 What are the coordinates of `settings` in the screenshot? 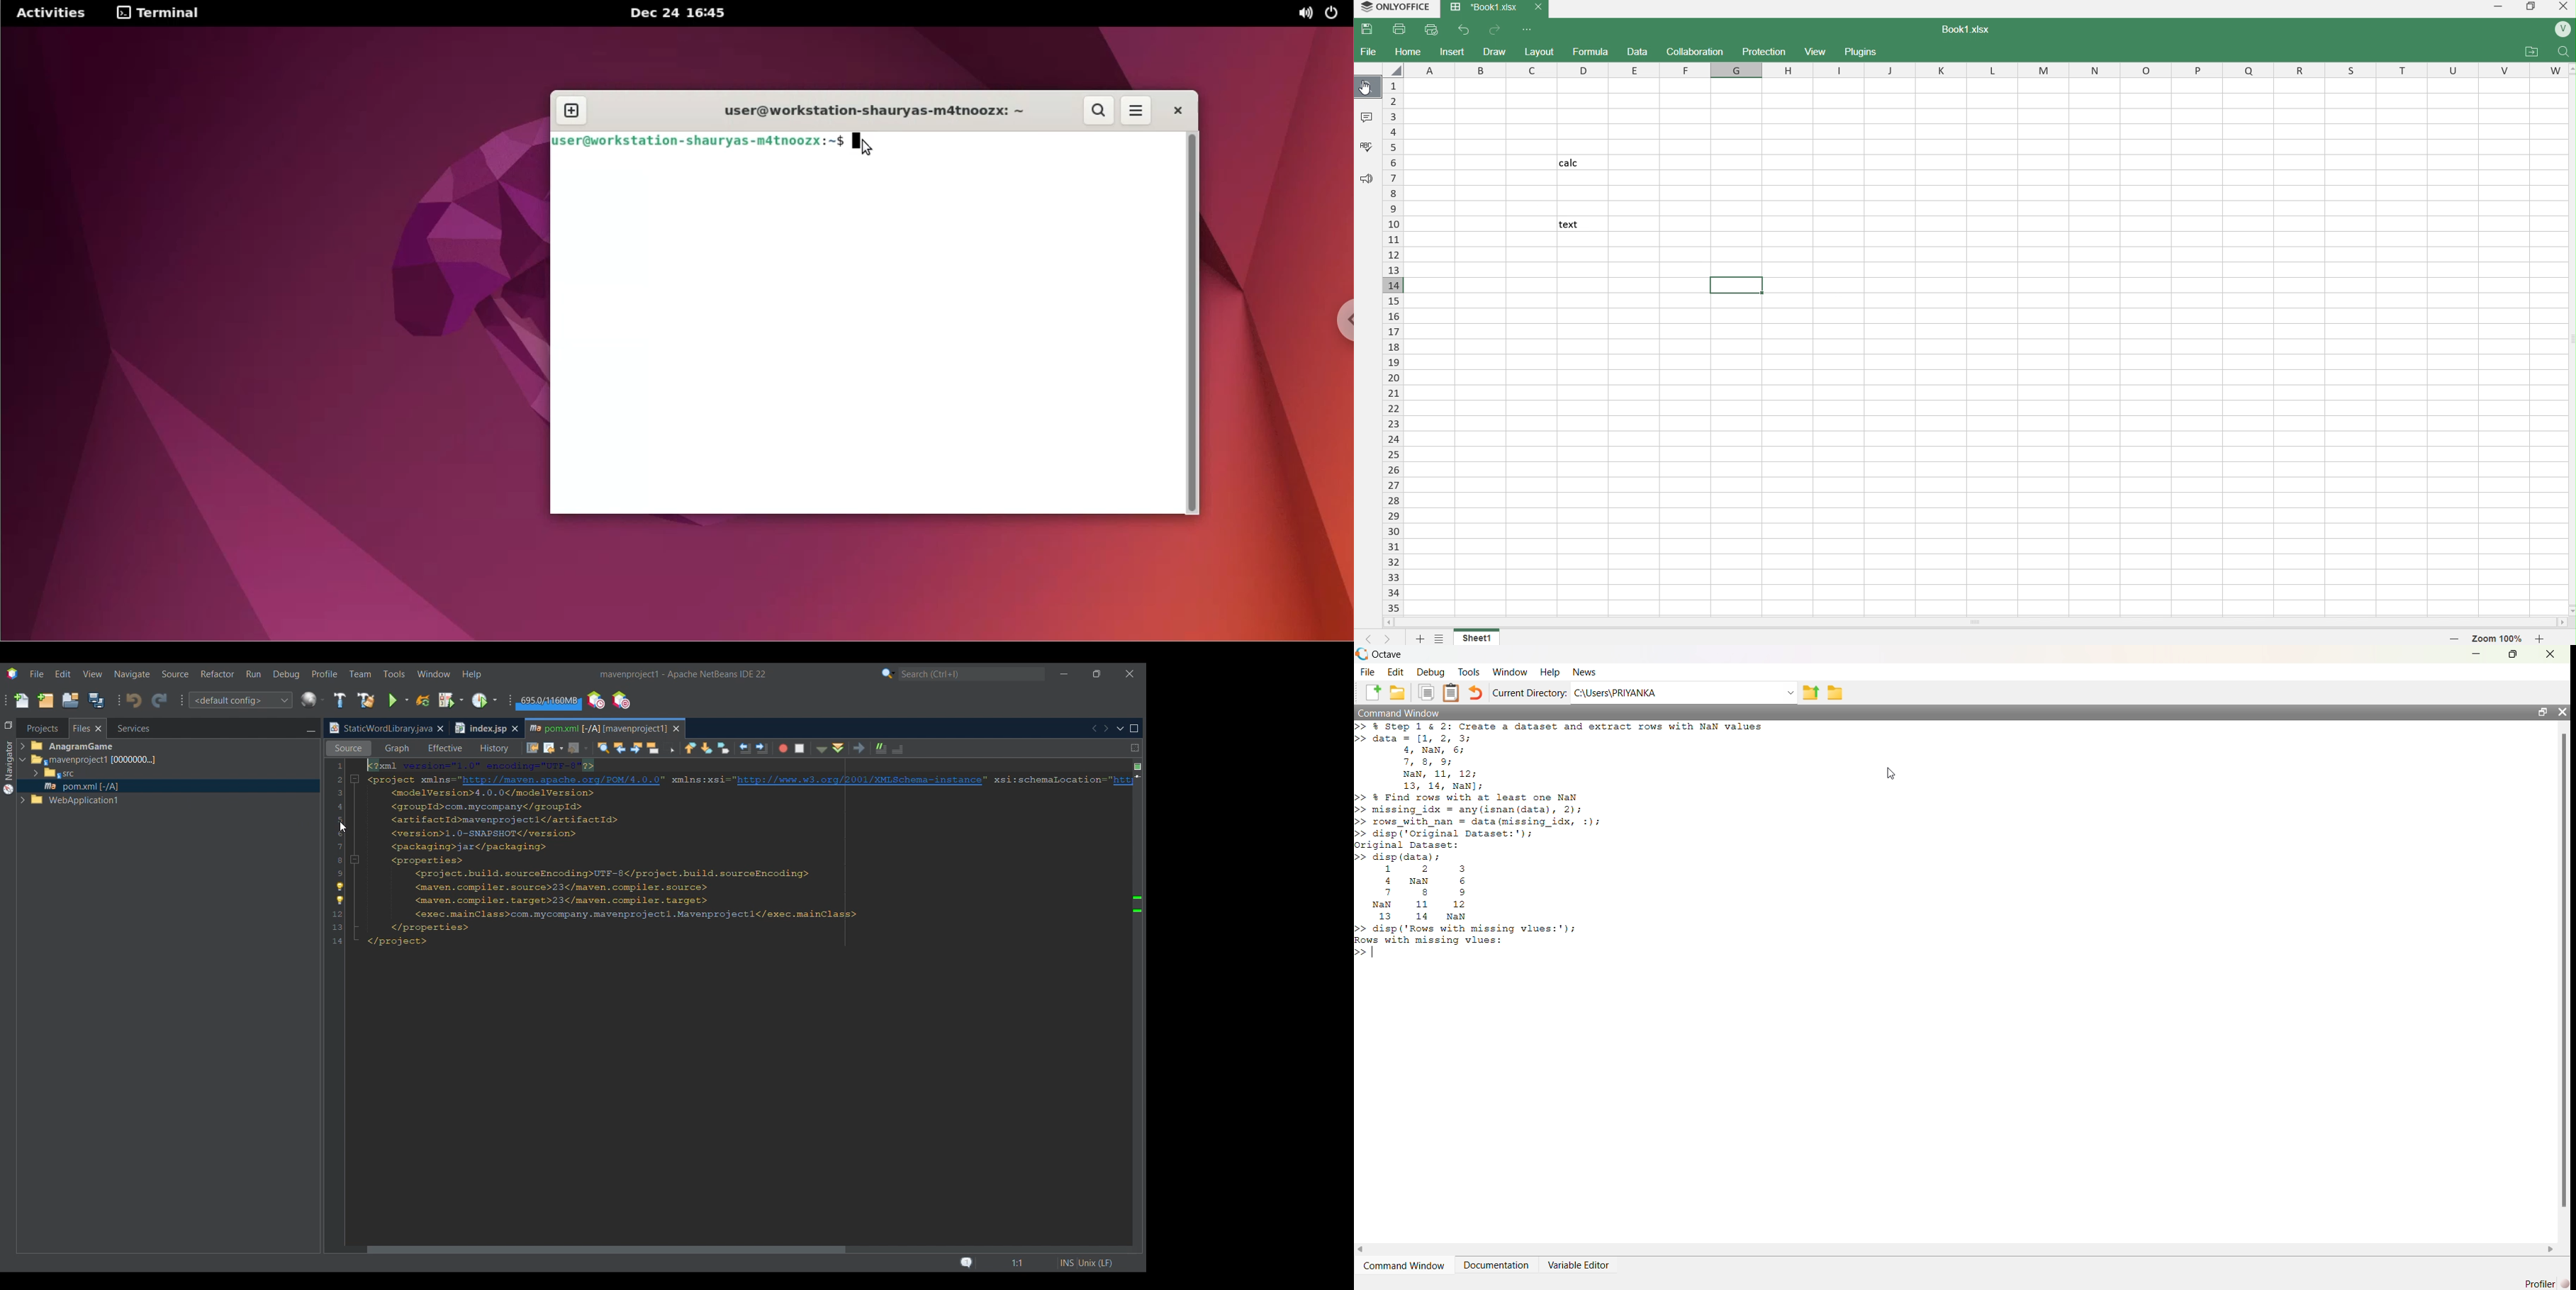 It's located at (1440, 637).